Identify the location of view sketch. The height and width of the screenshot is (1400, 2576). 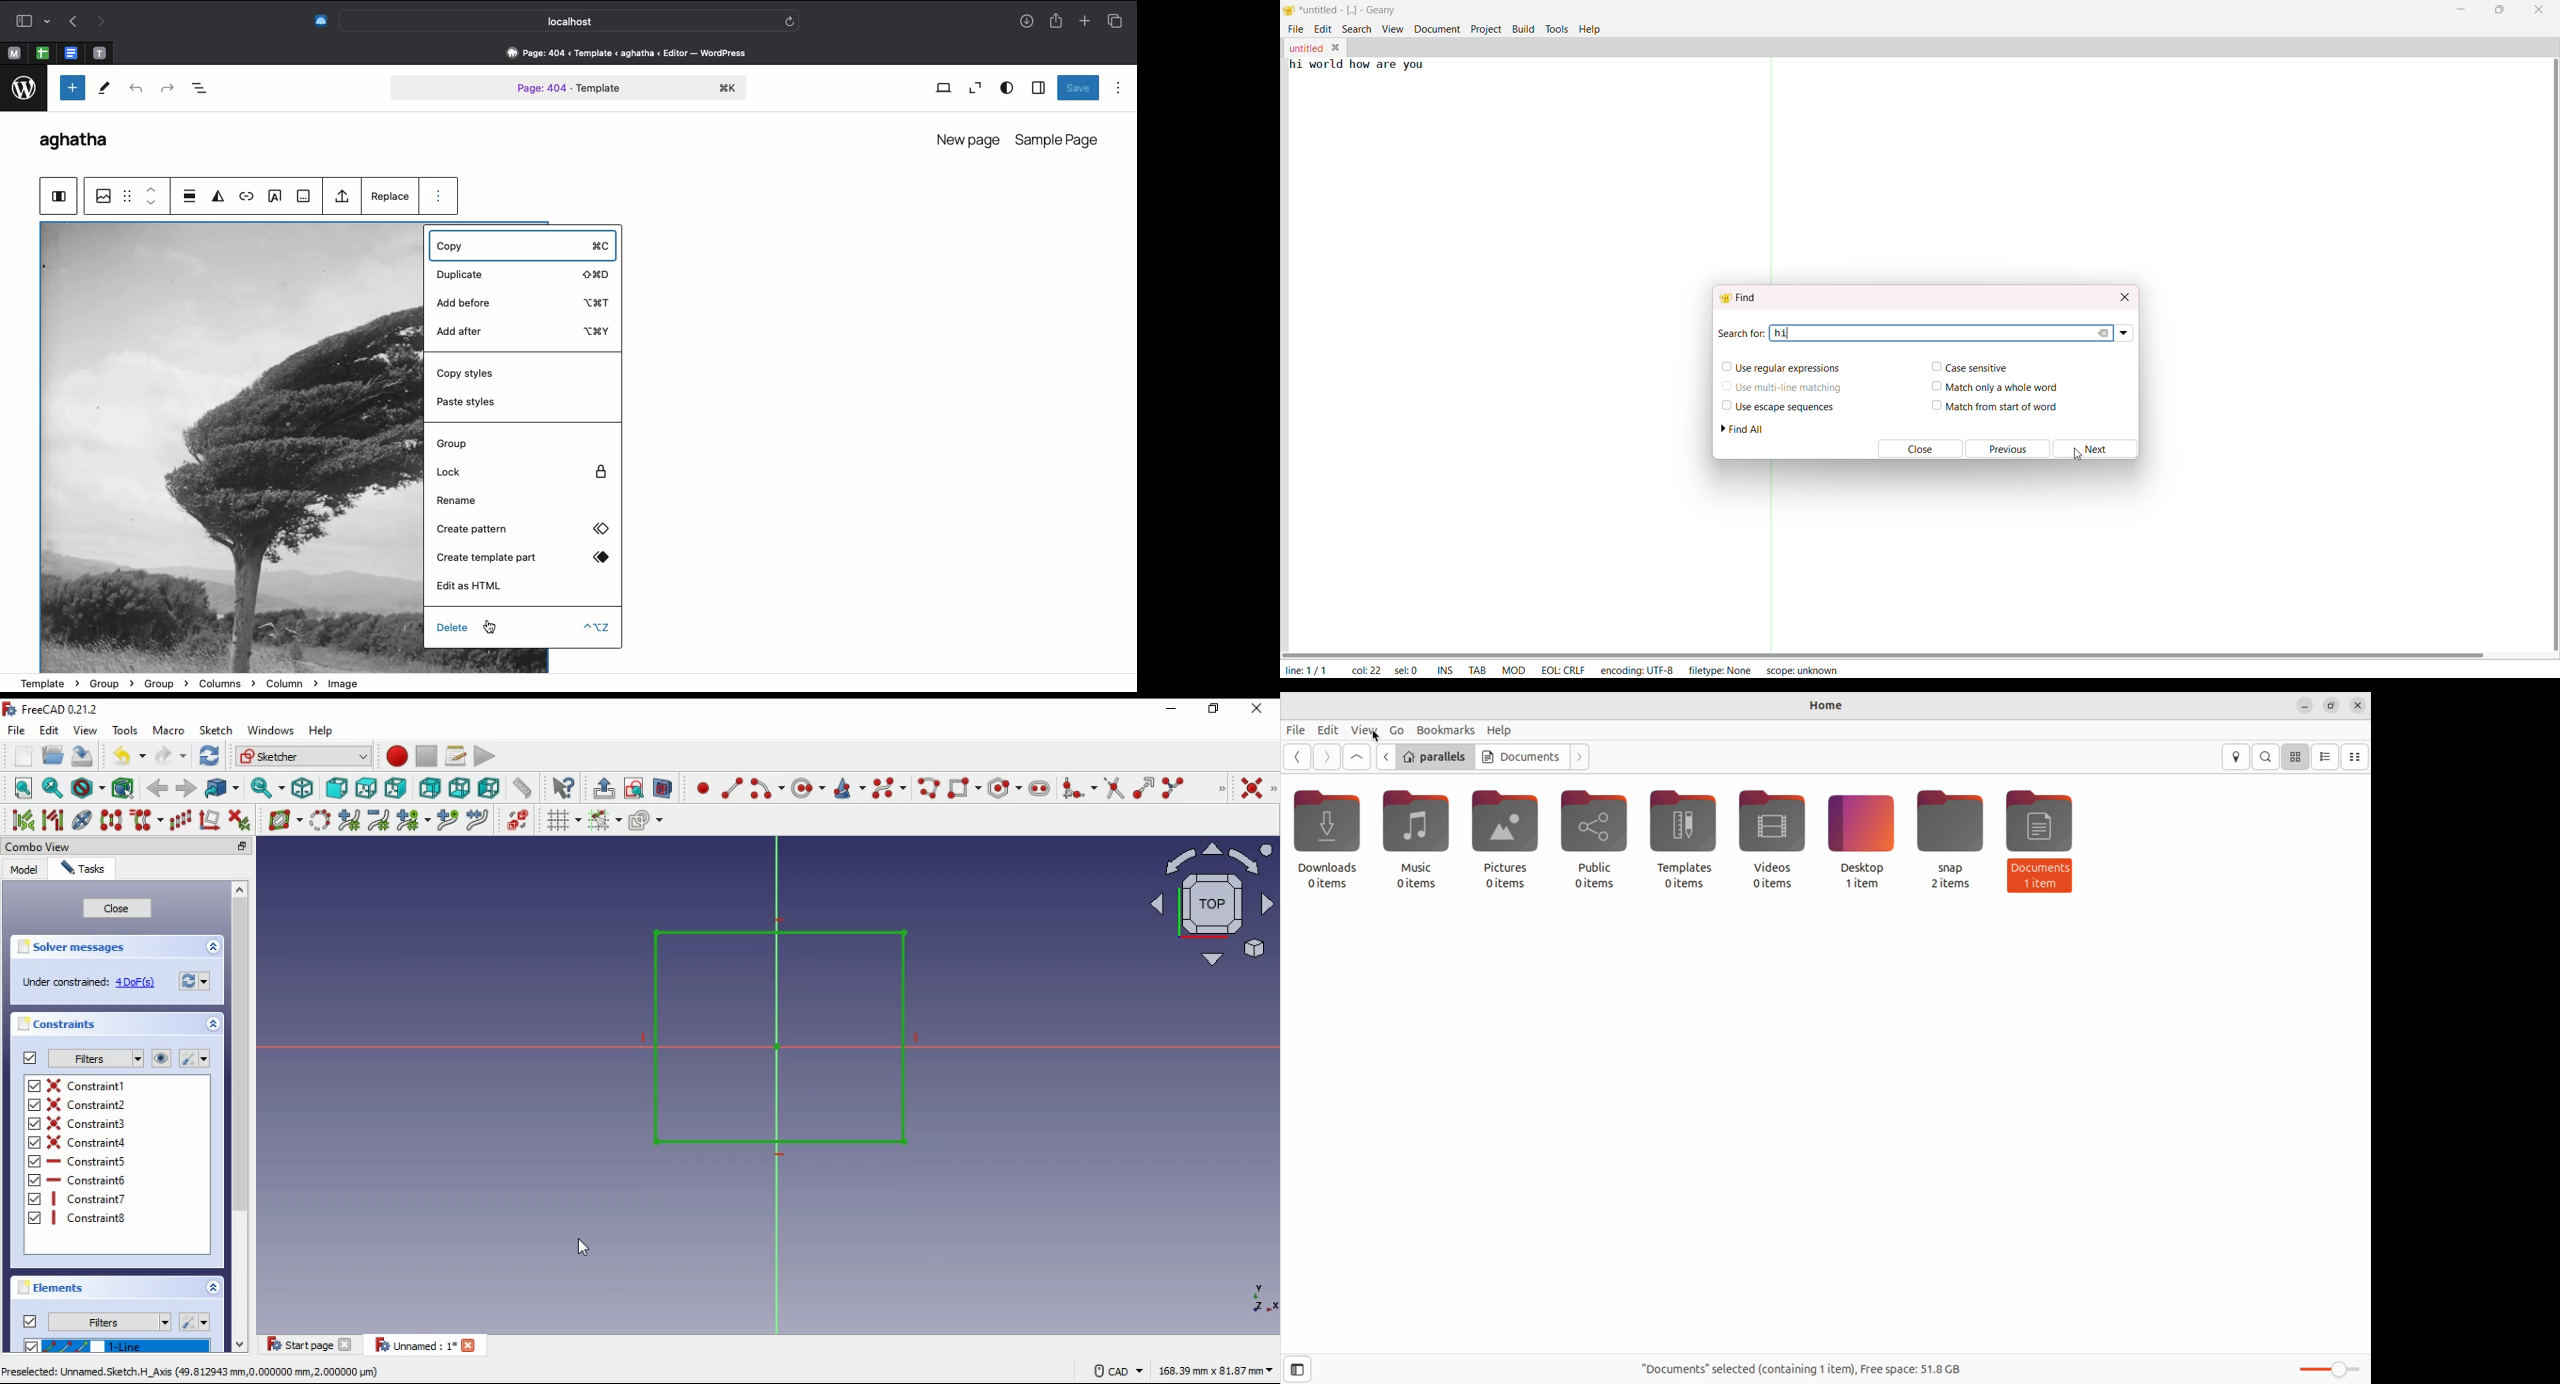
(633, 788).